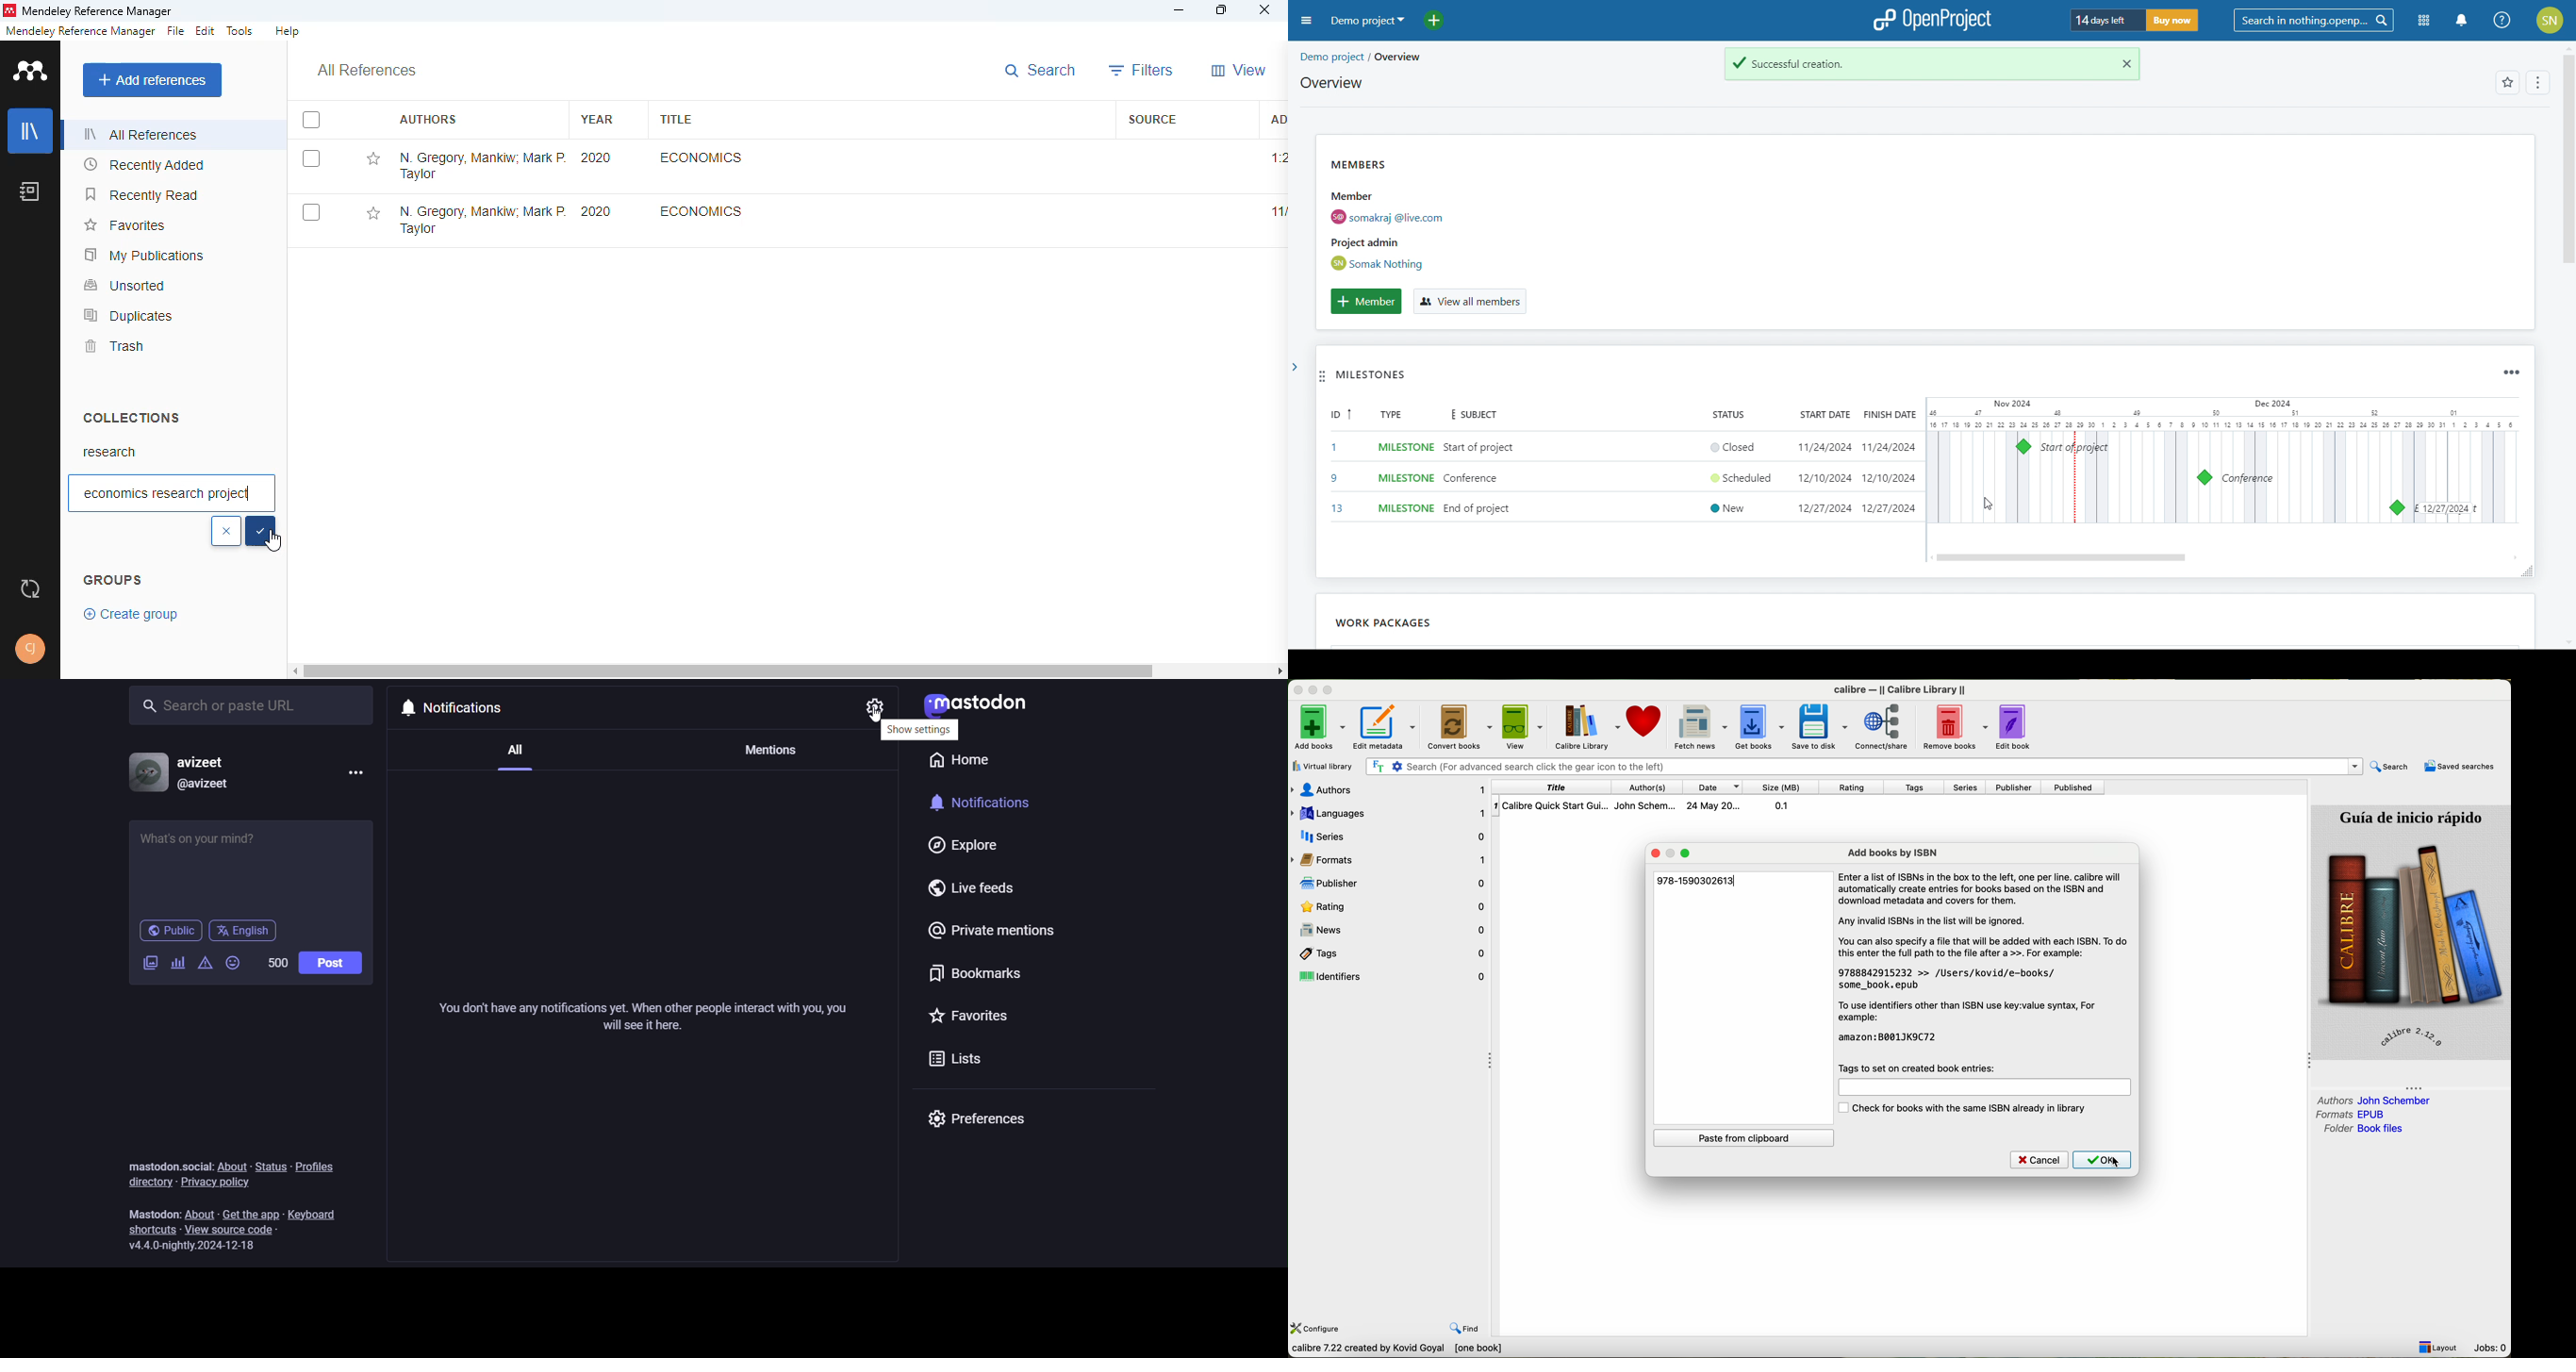 The image size is (2576, 1372). Describe the element at coordinates (2023, 447) in the screenshot. I see `milestone 1` at that location.